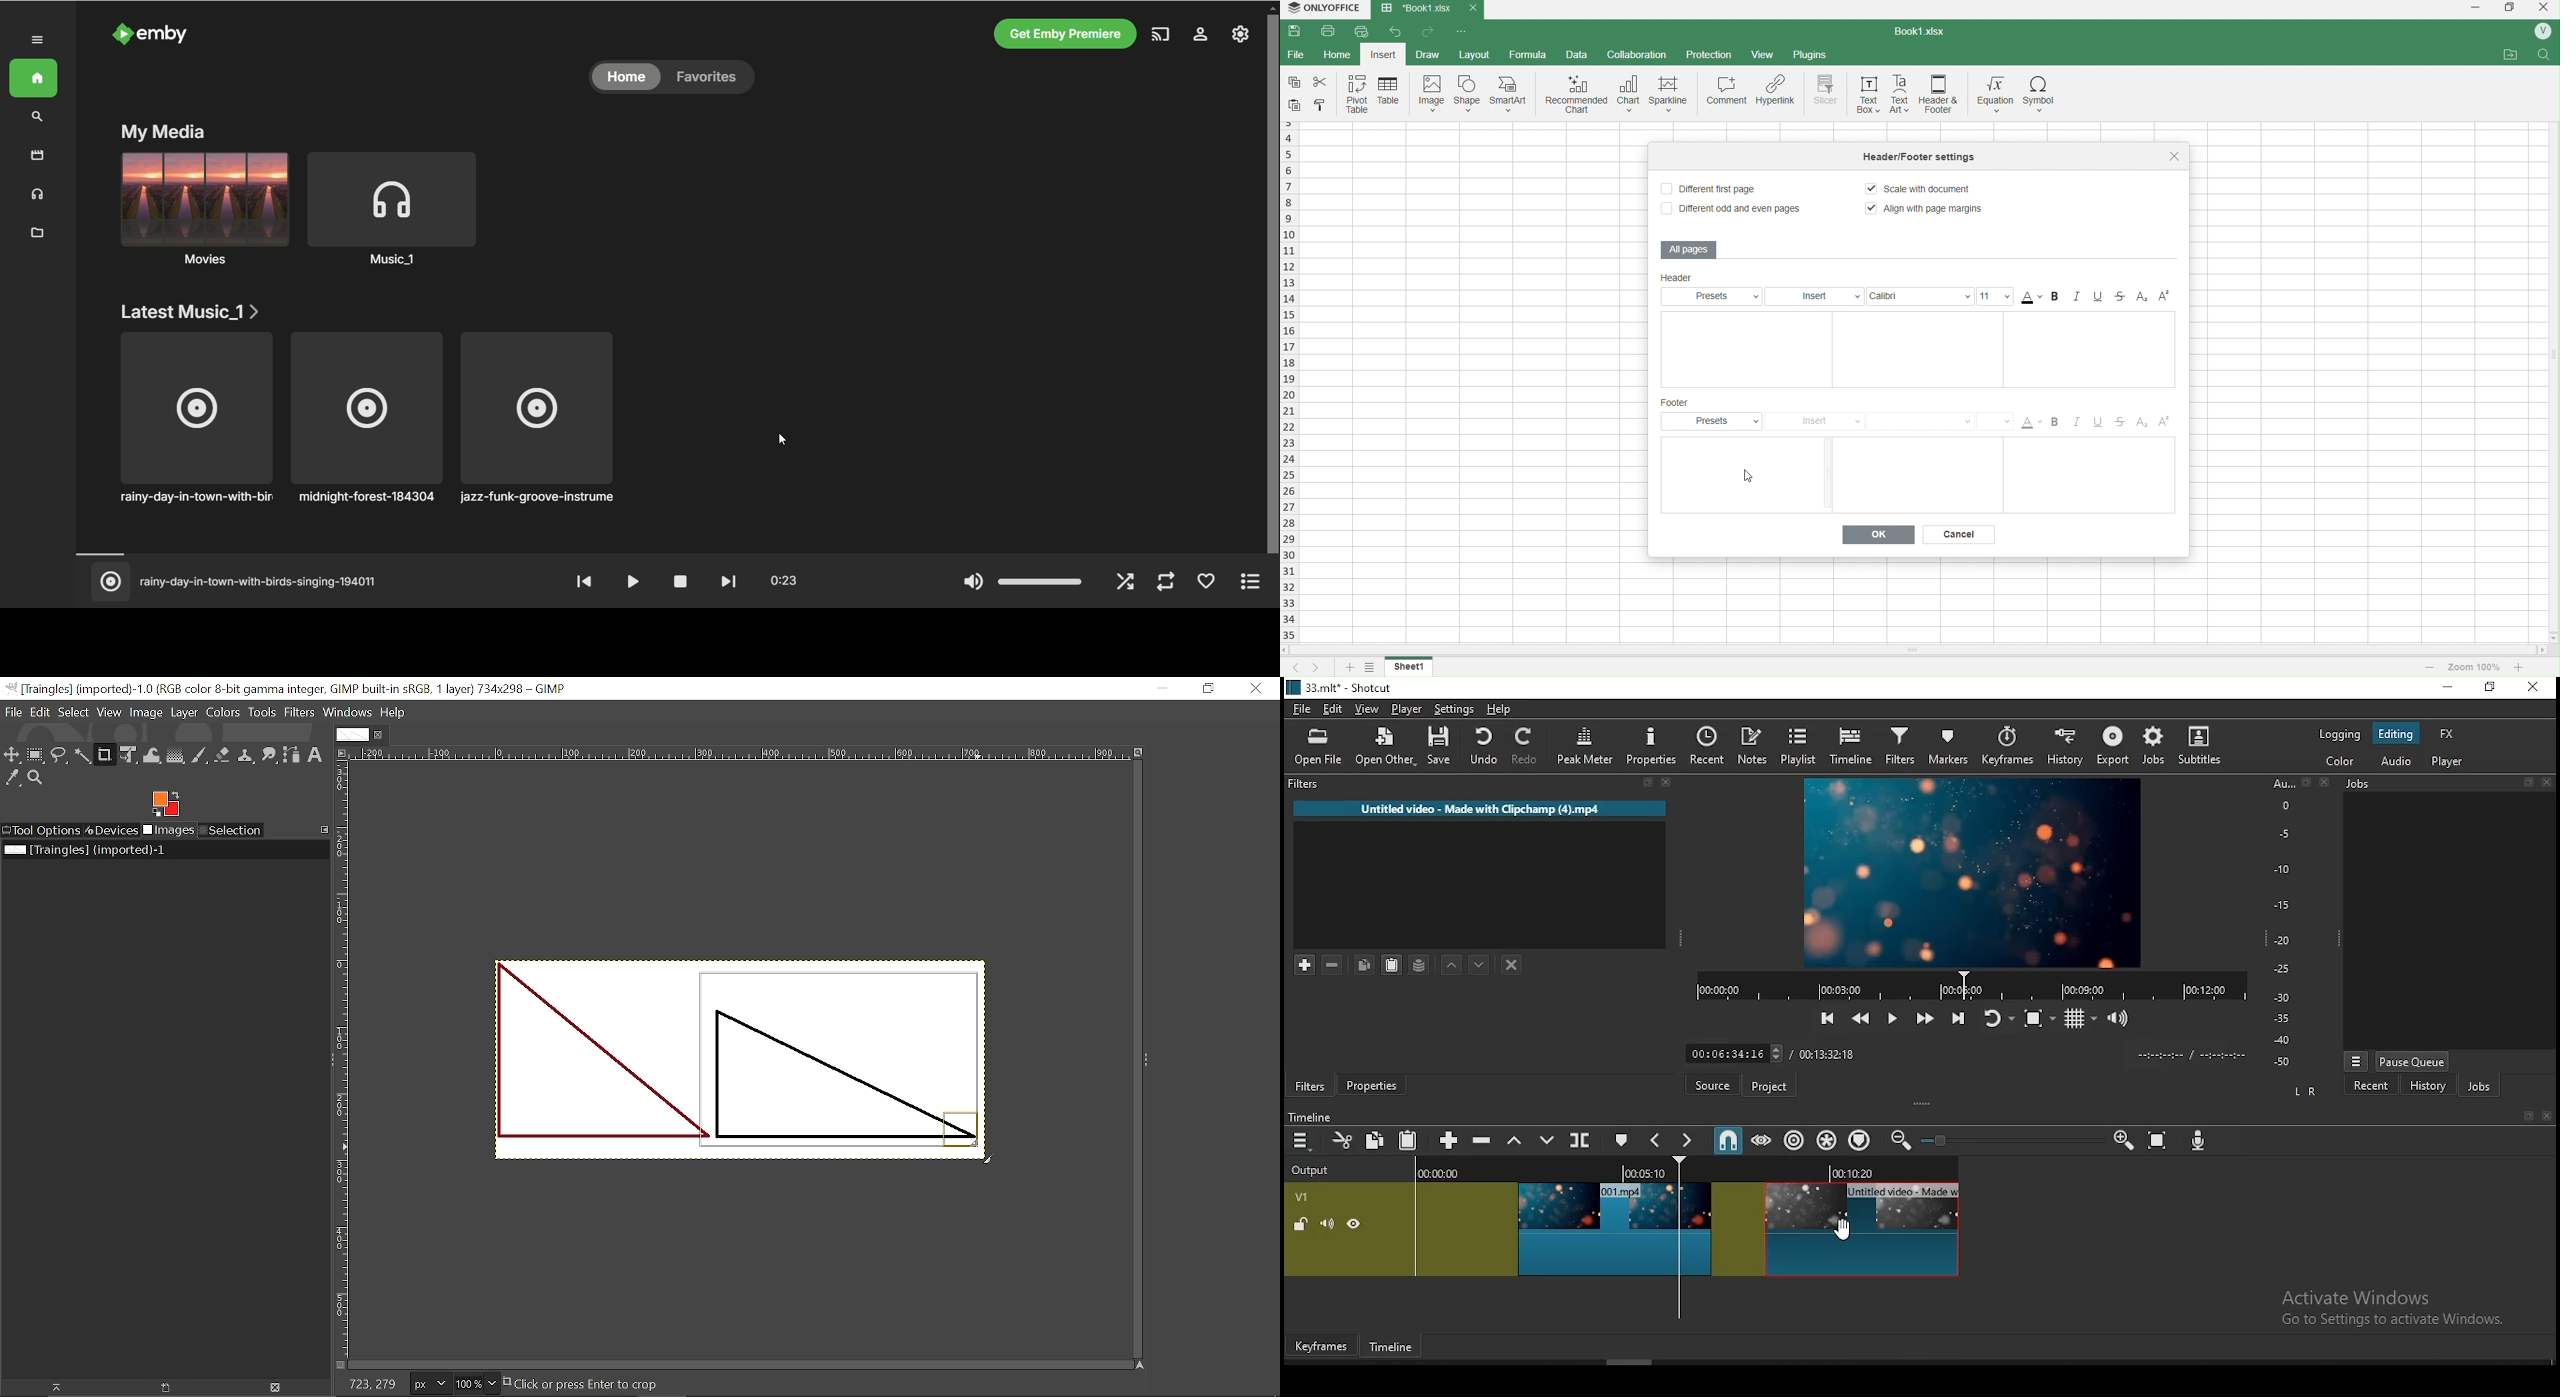  Describe the element at coordinates (350, 734) in the screenshot. I see `Current tab` at that location.